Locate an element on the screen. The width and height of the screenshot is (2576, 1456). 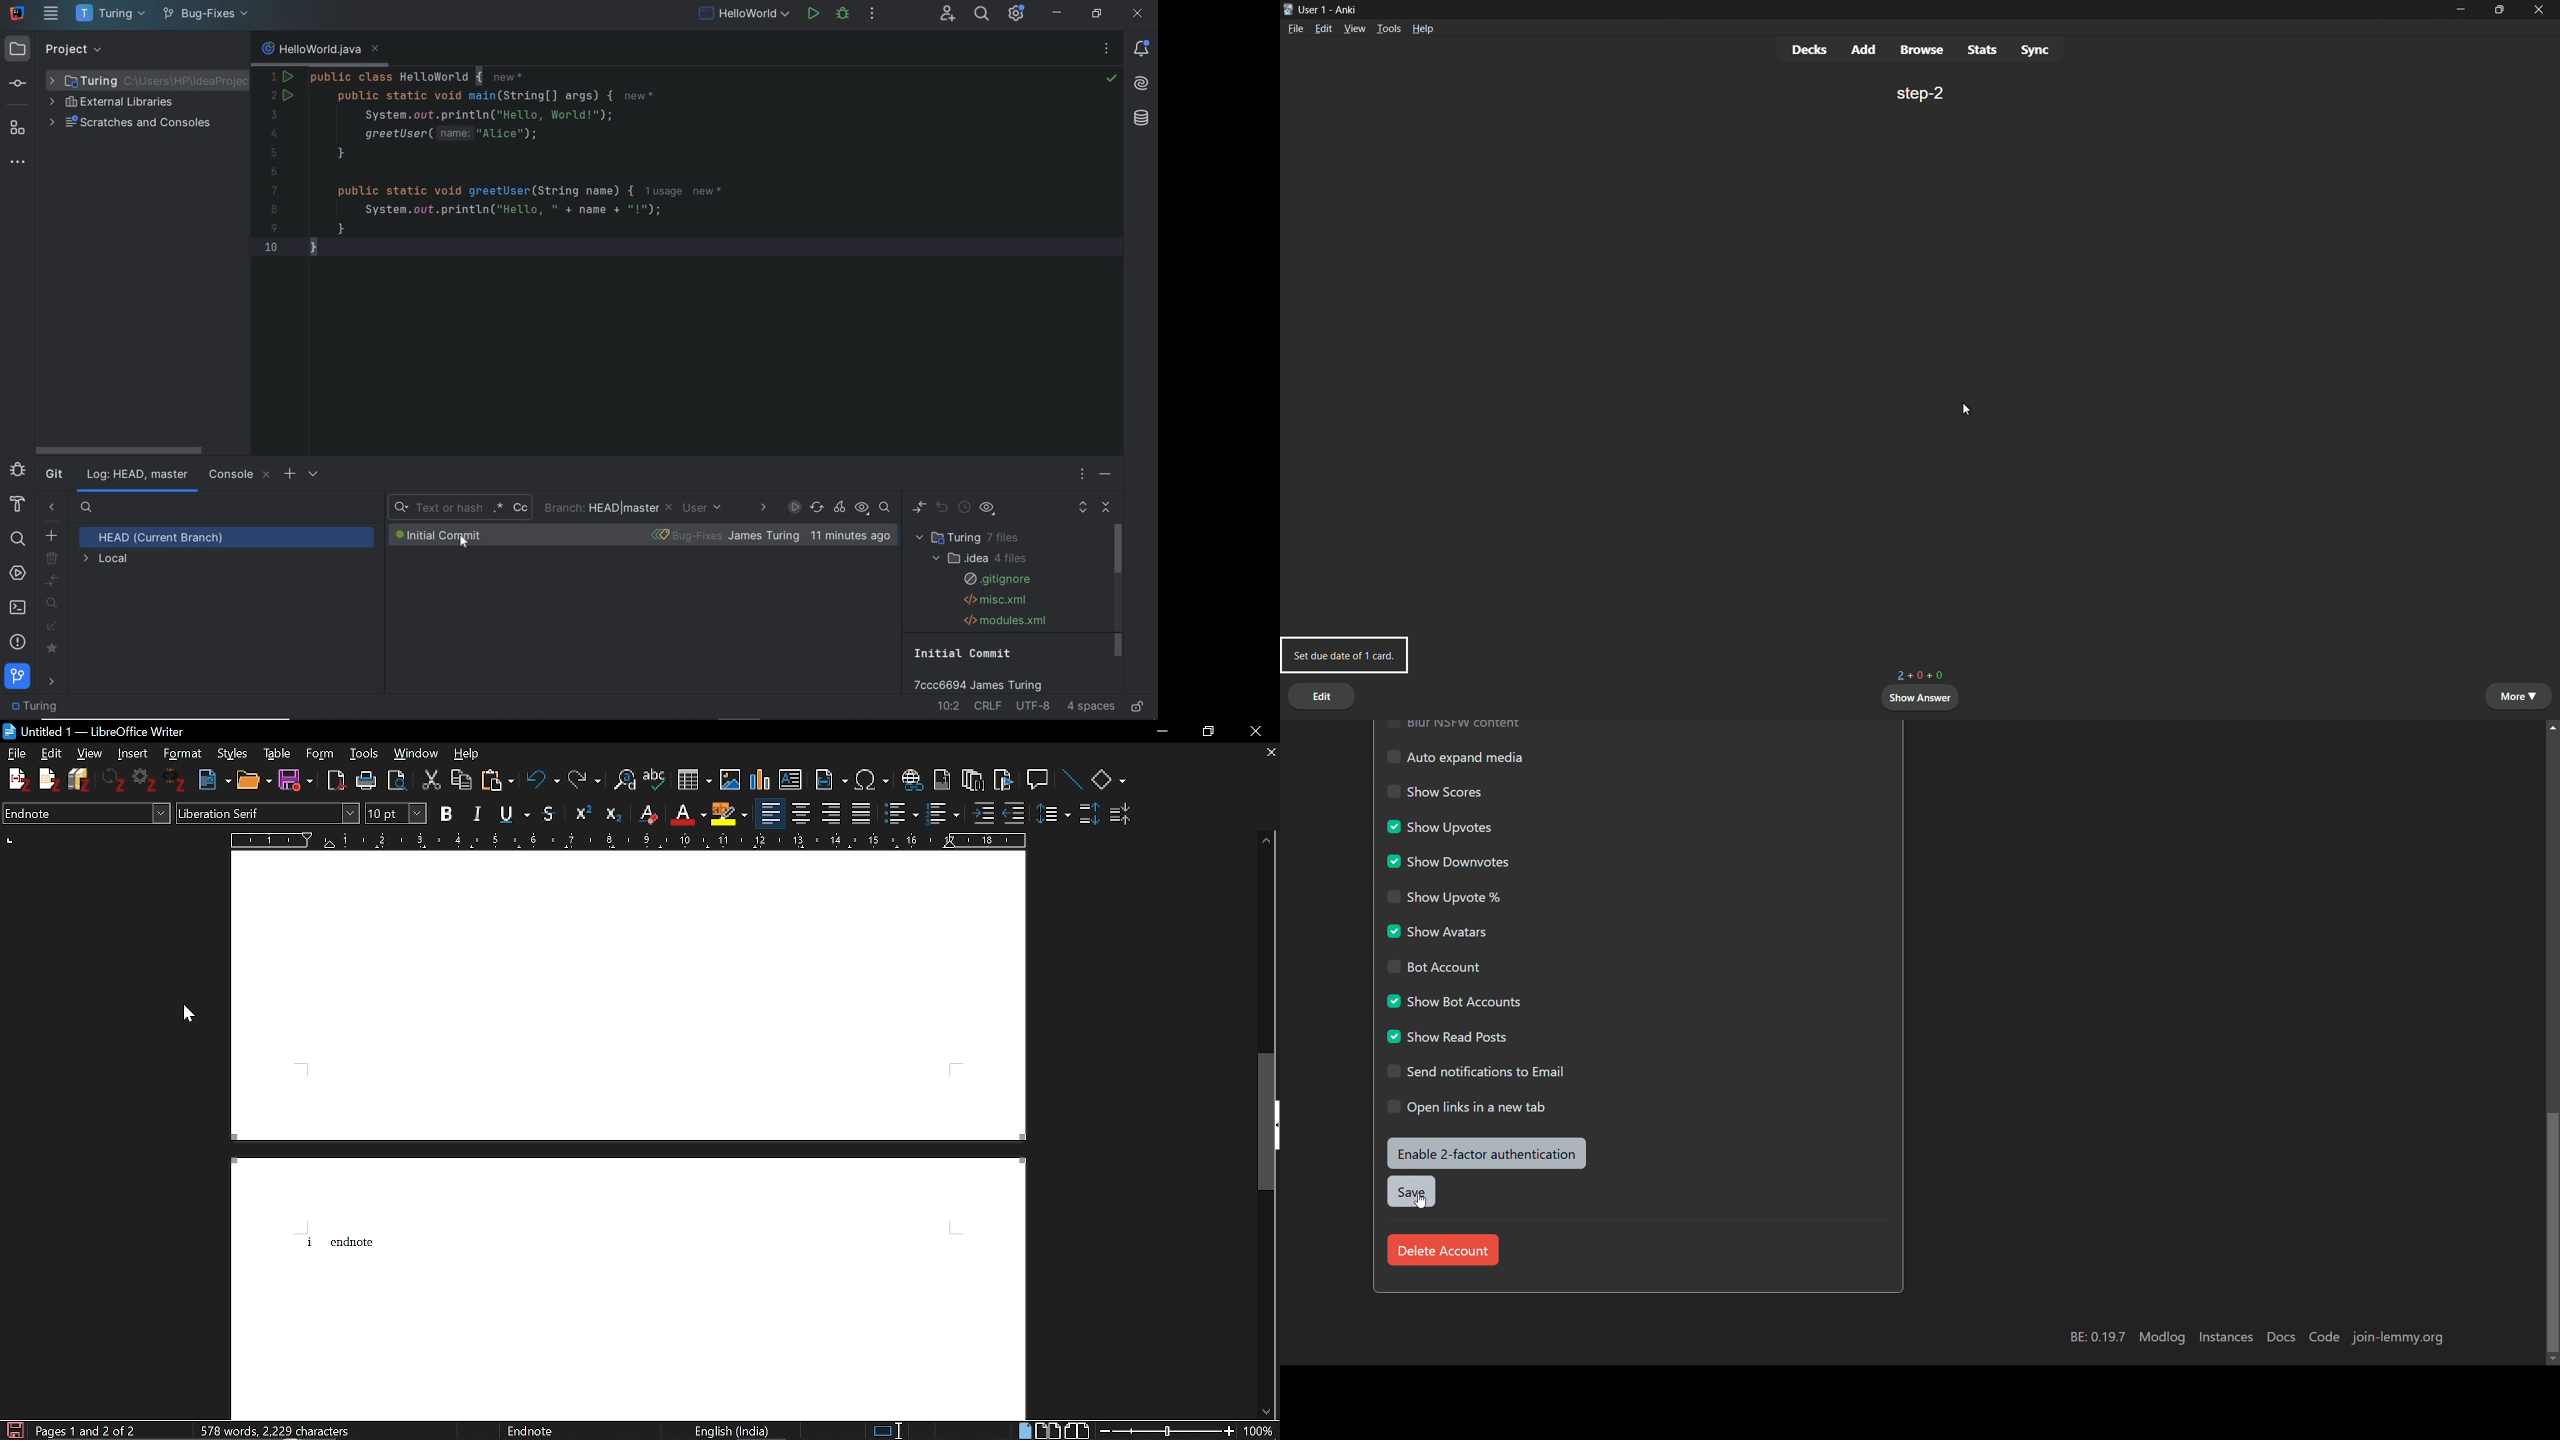
more actions is located at coordinates (873, 15).